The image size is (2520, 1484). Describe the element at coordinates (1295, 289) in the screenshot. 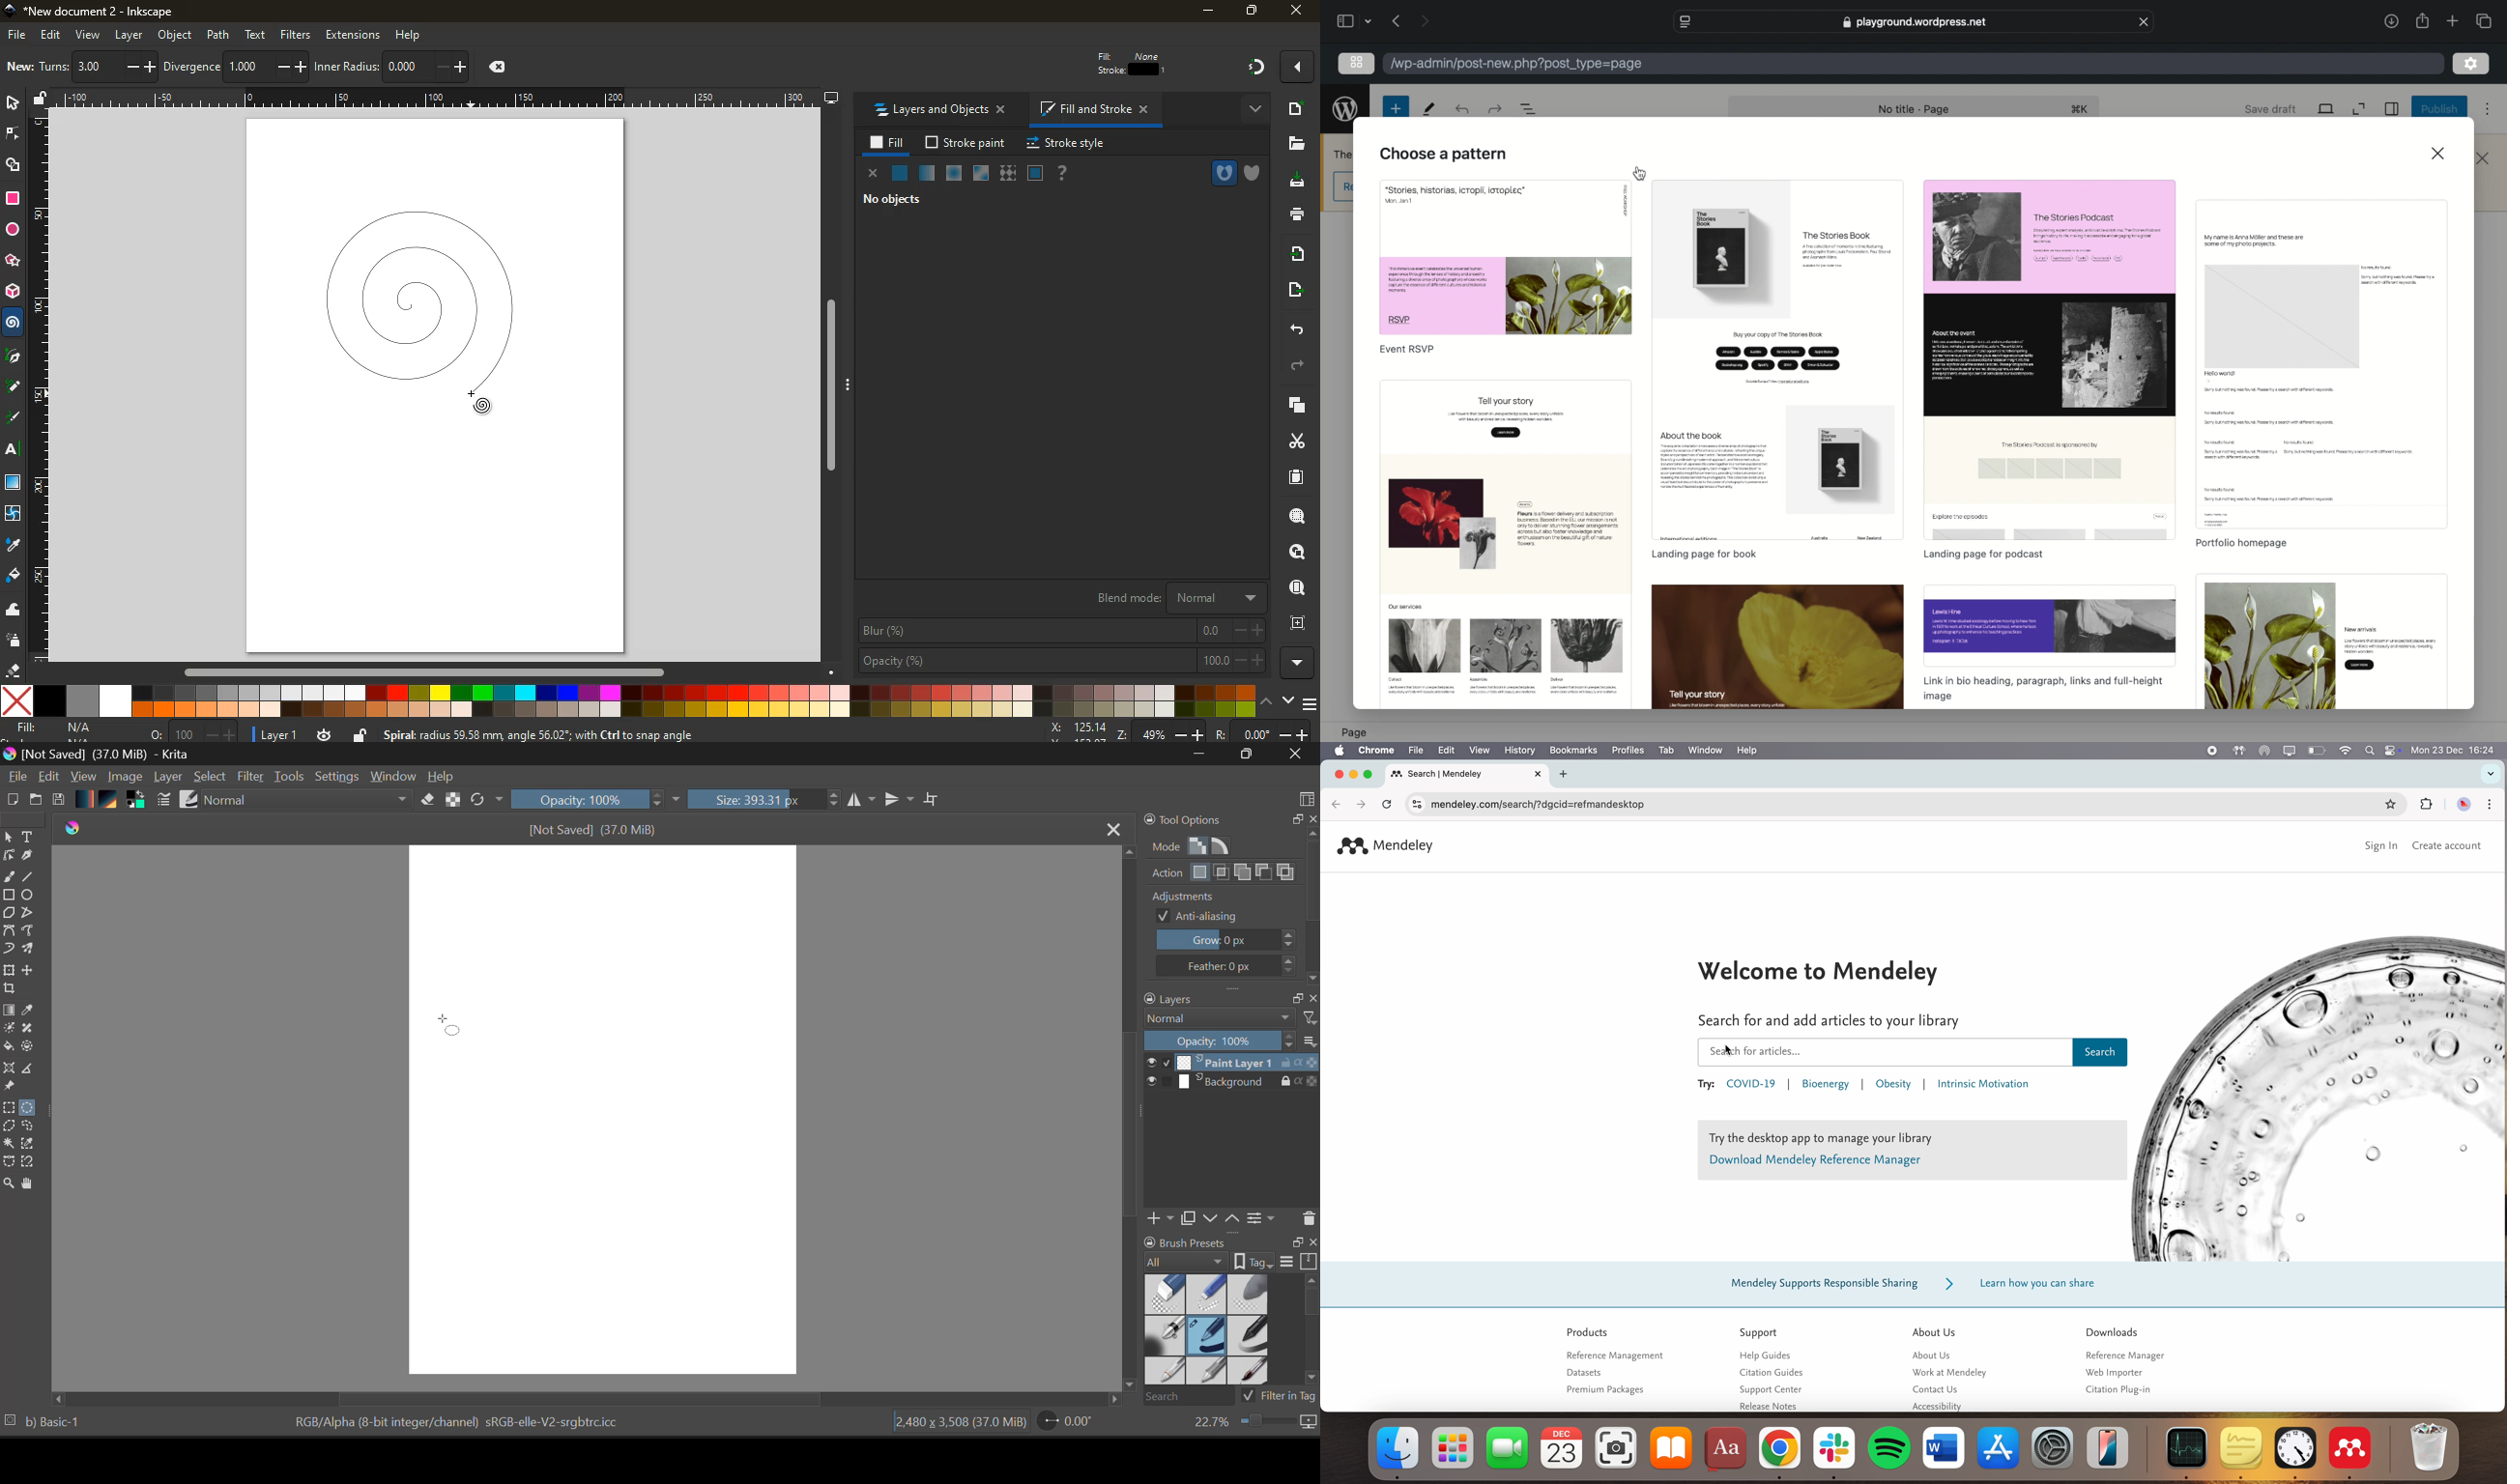

I see `send` at that location.